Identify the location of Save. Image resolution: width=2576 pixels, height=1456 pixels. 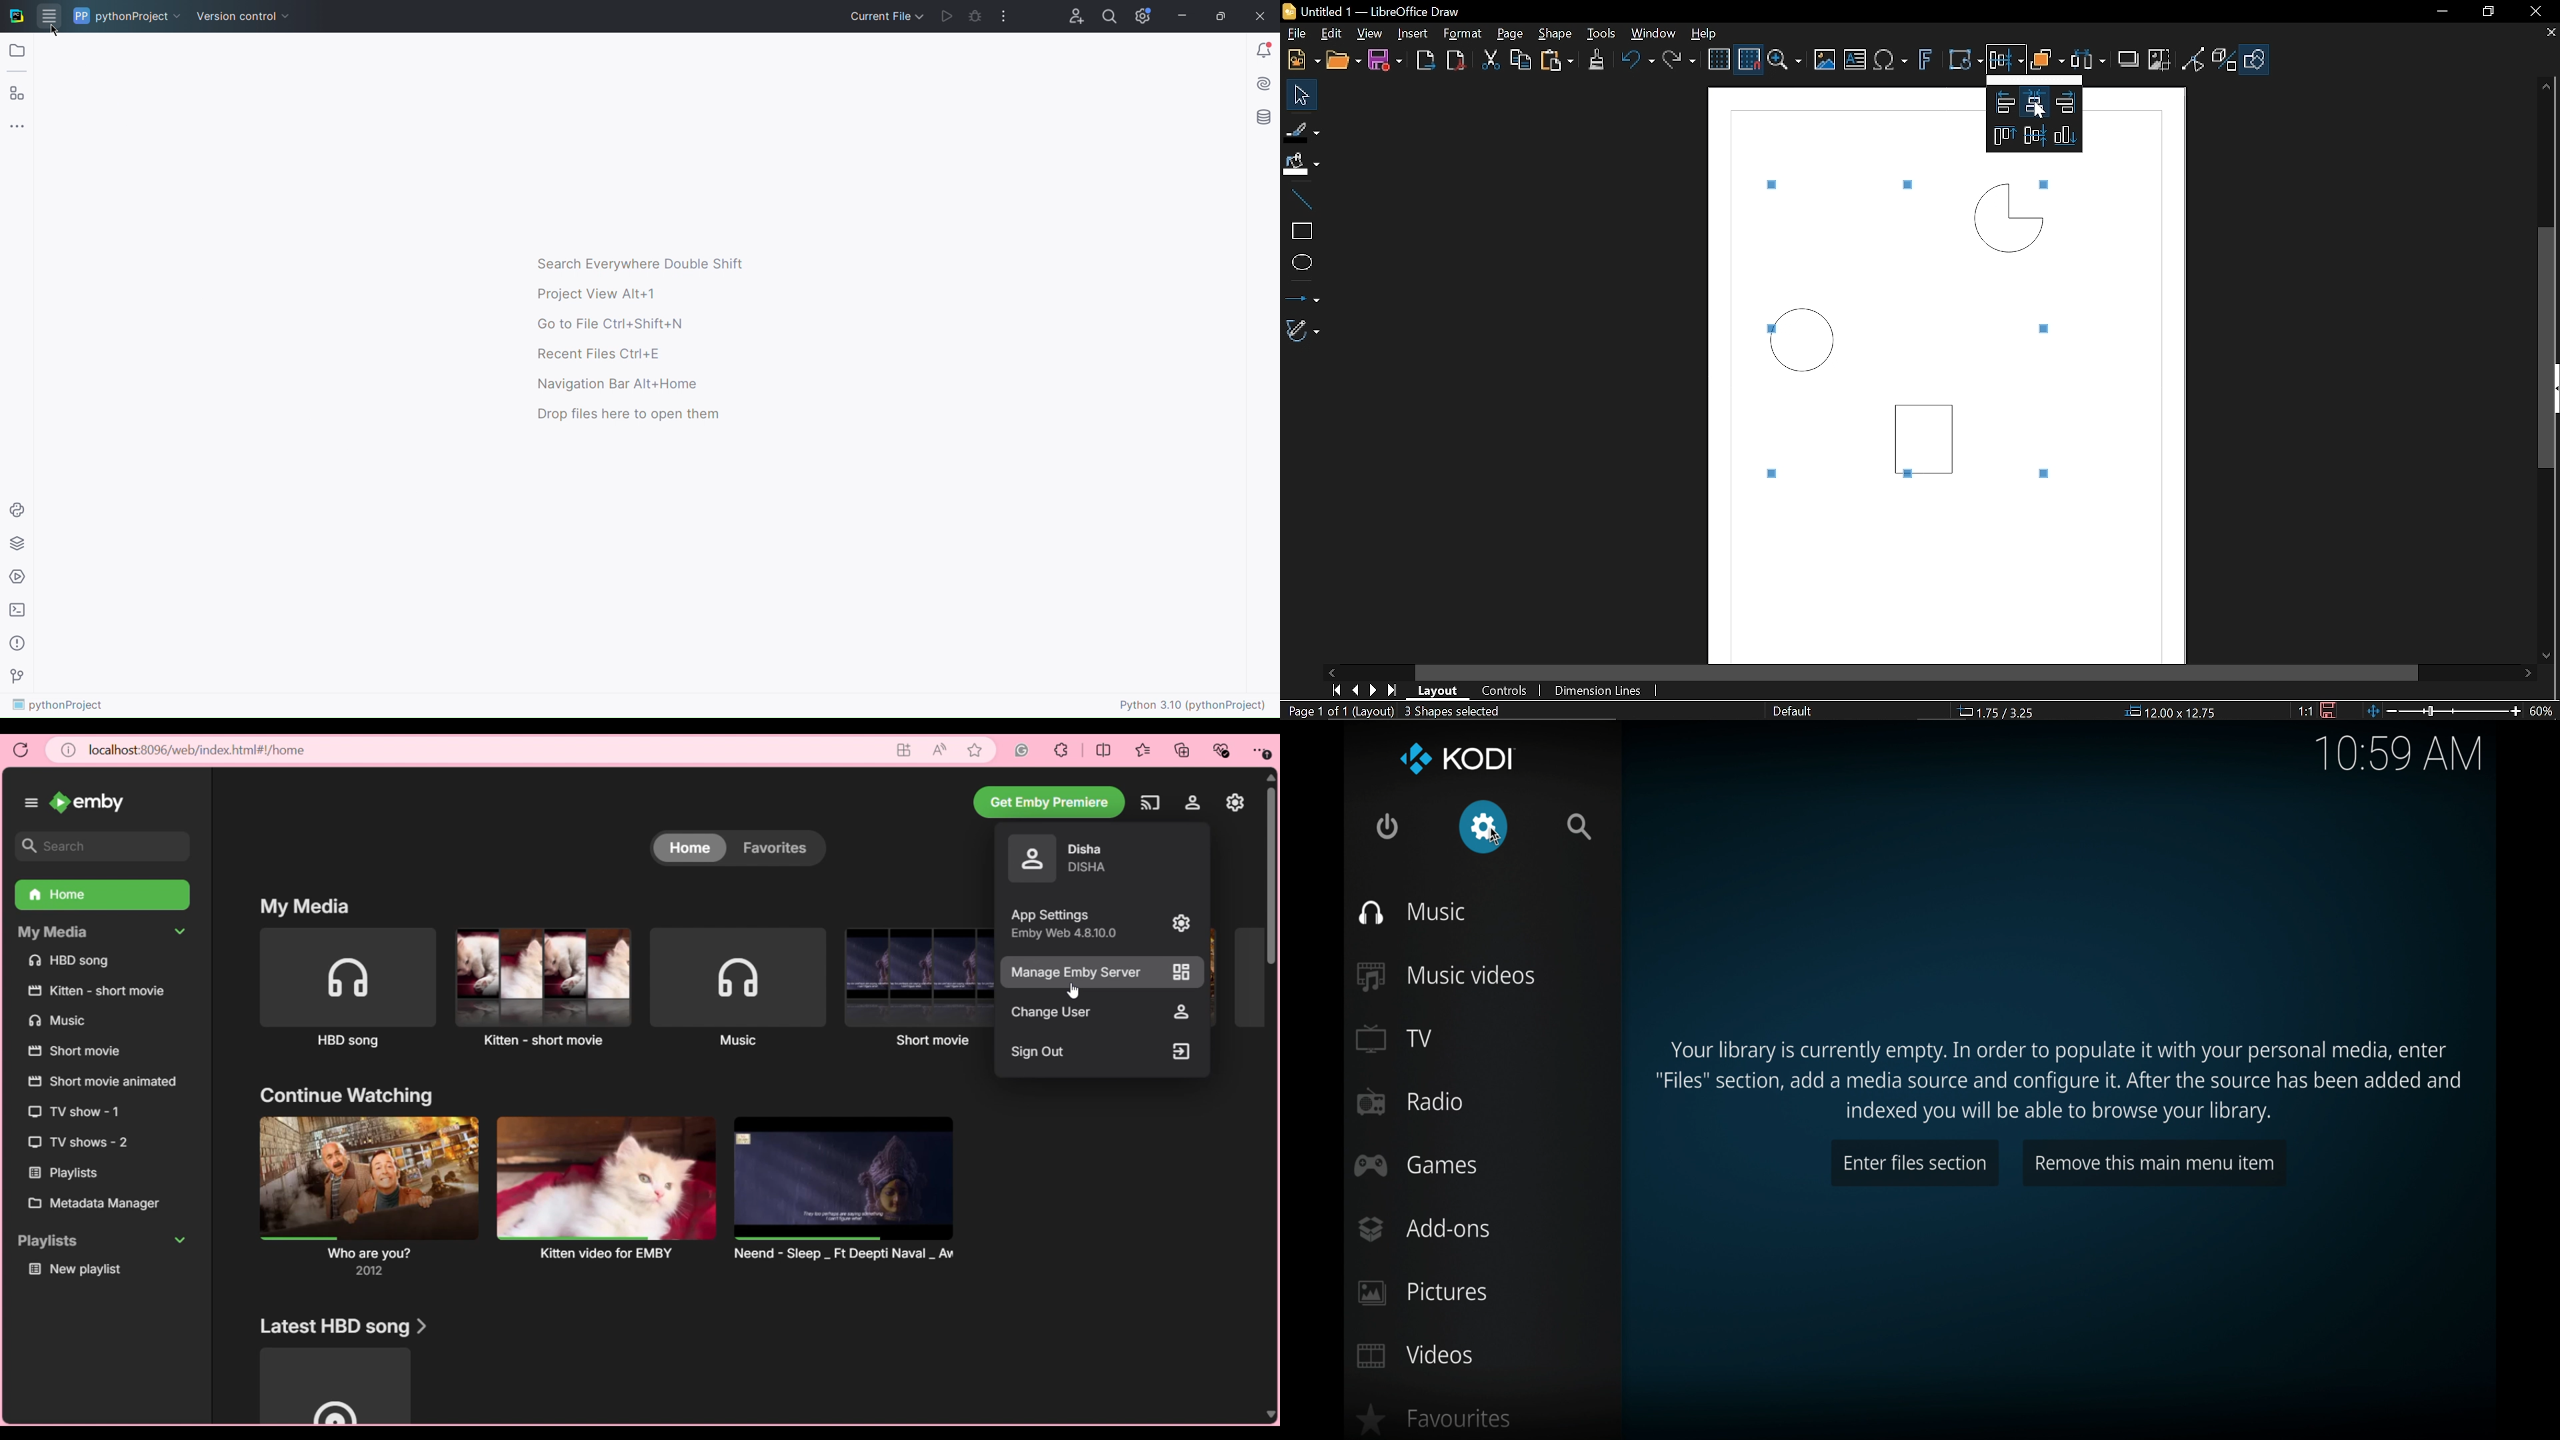
(1384, 61).